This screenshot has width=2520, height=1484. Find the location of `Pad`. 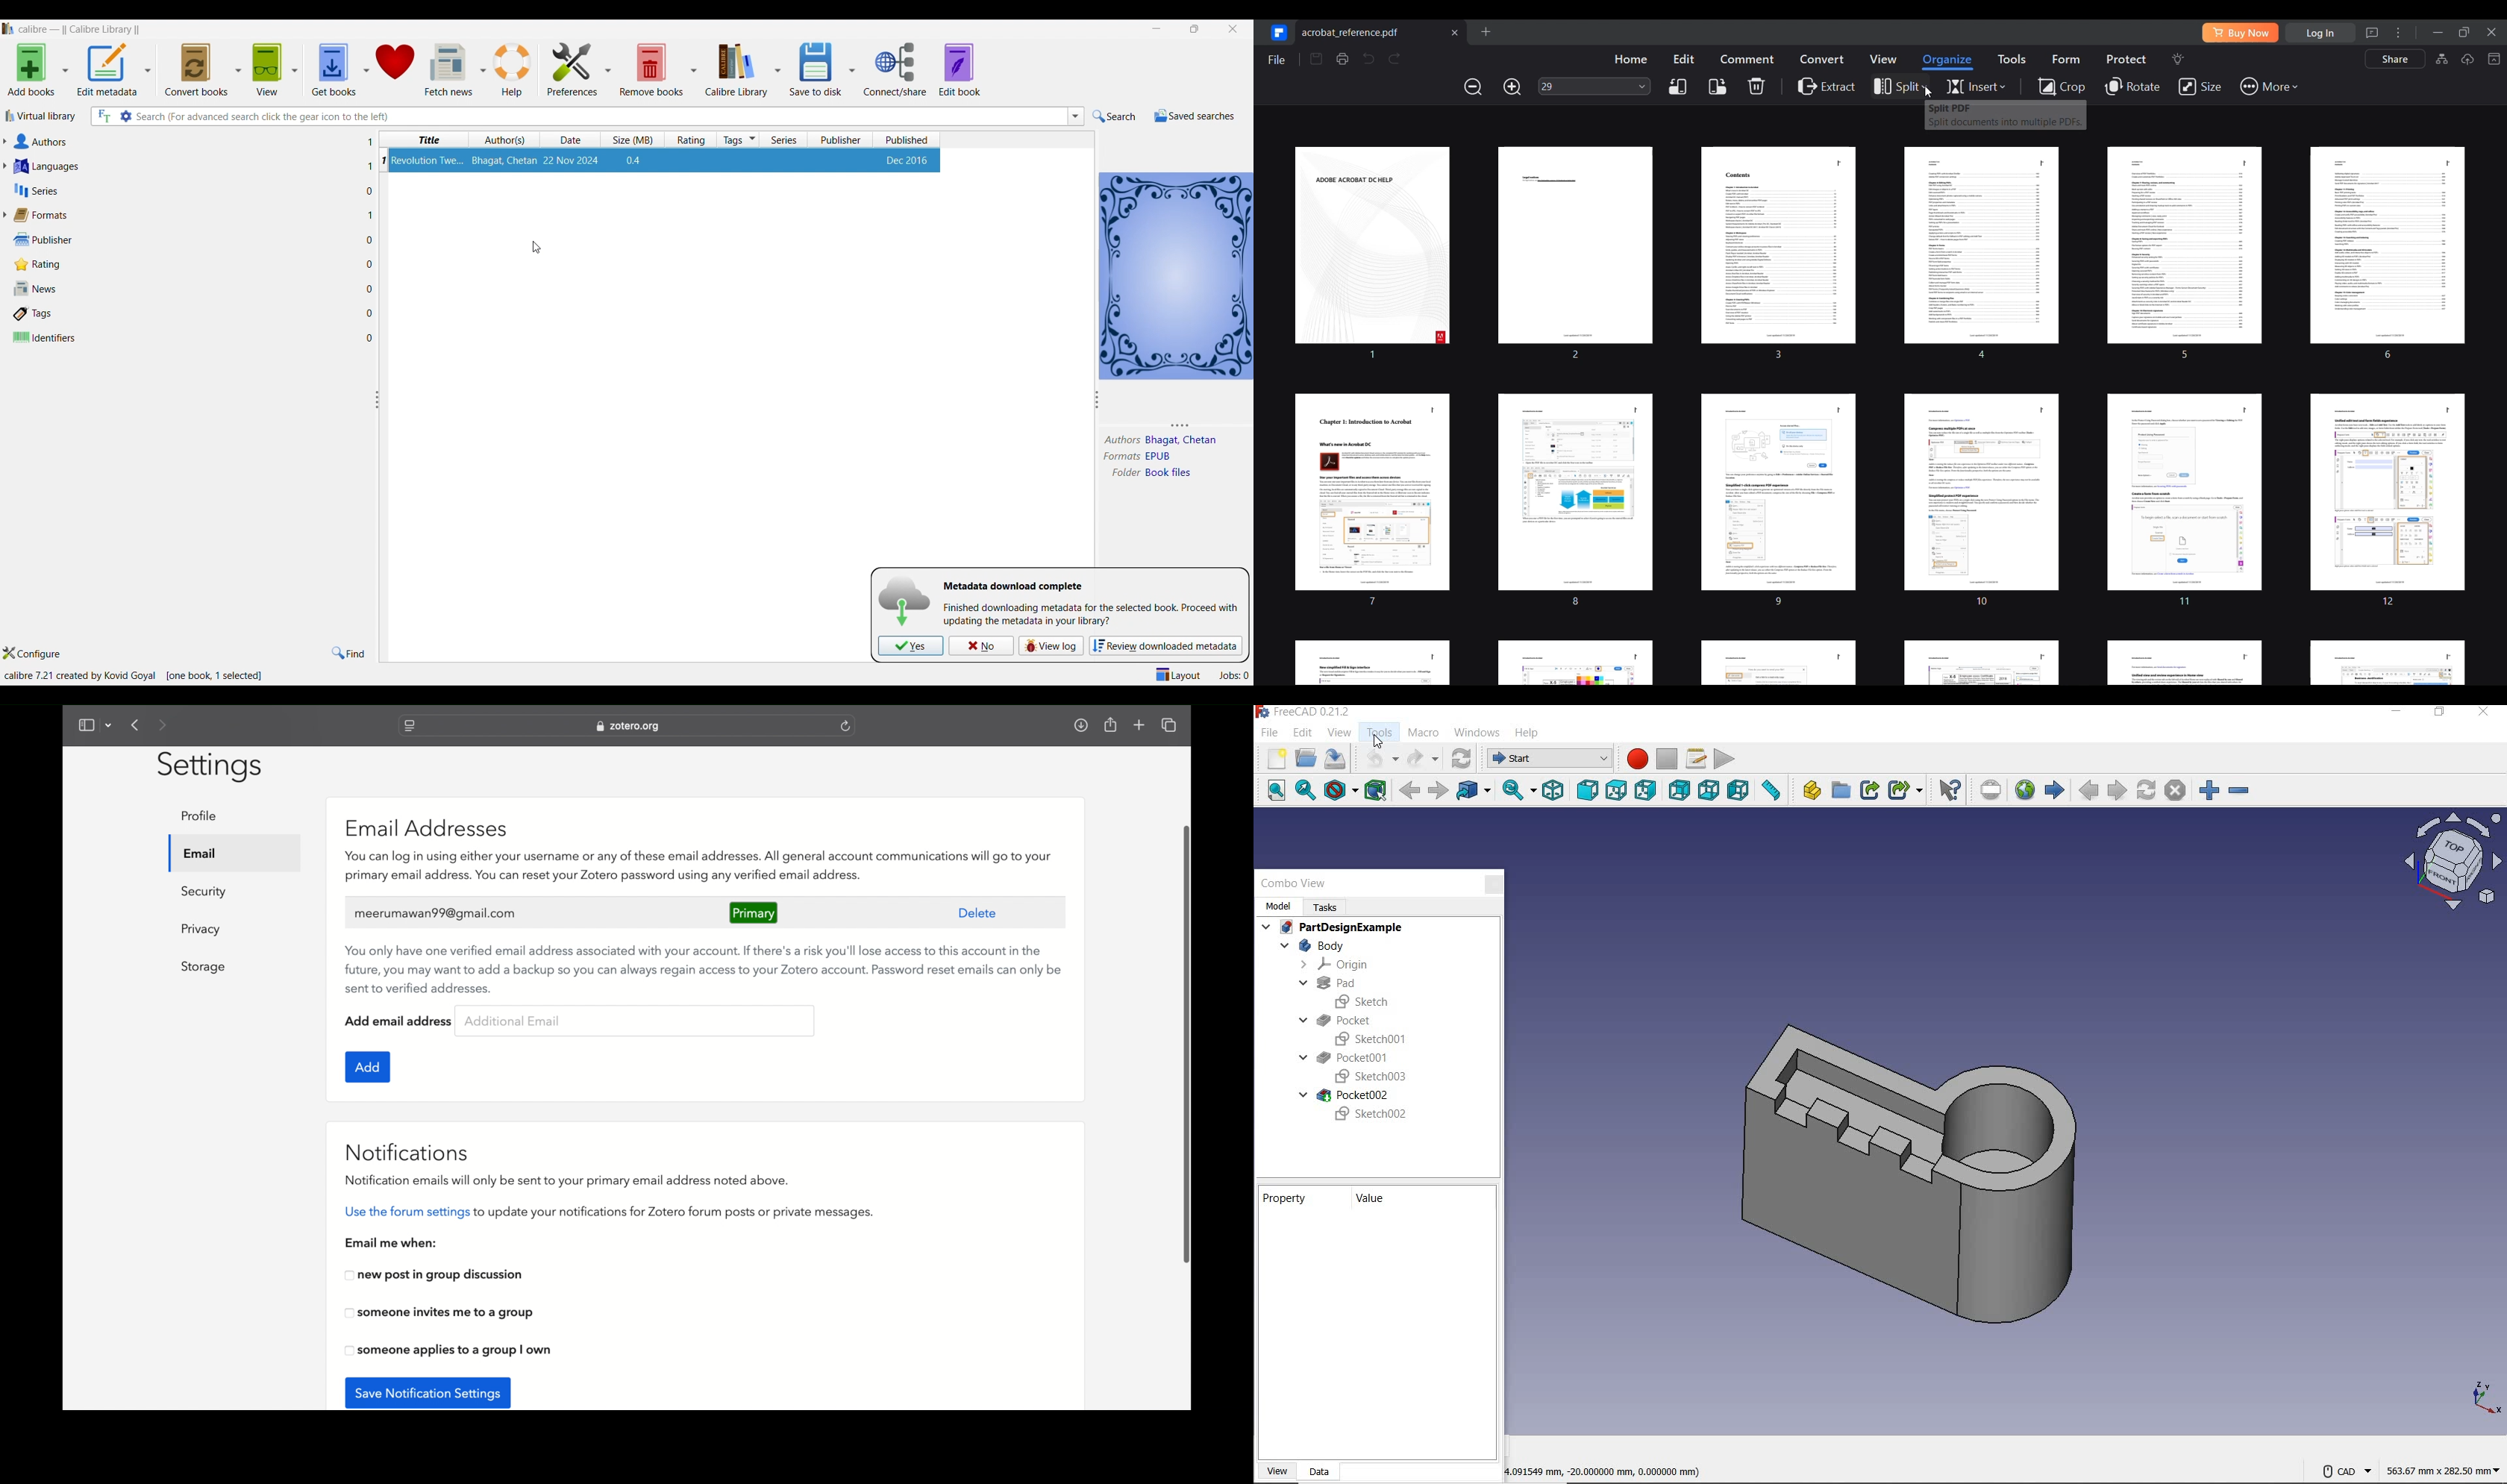

Pad is located at coordinates (1325, 983).